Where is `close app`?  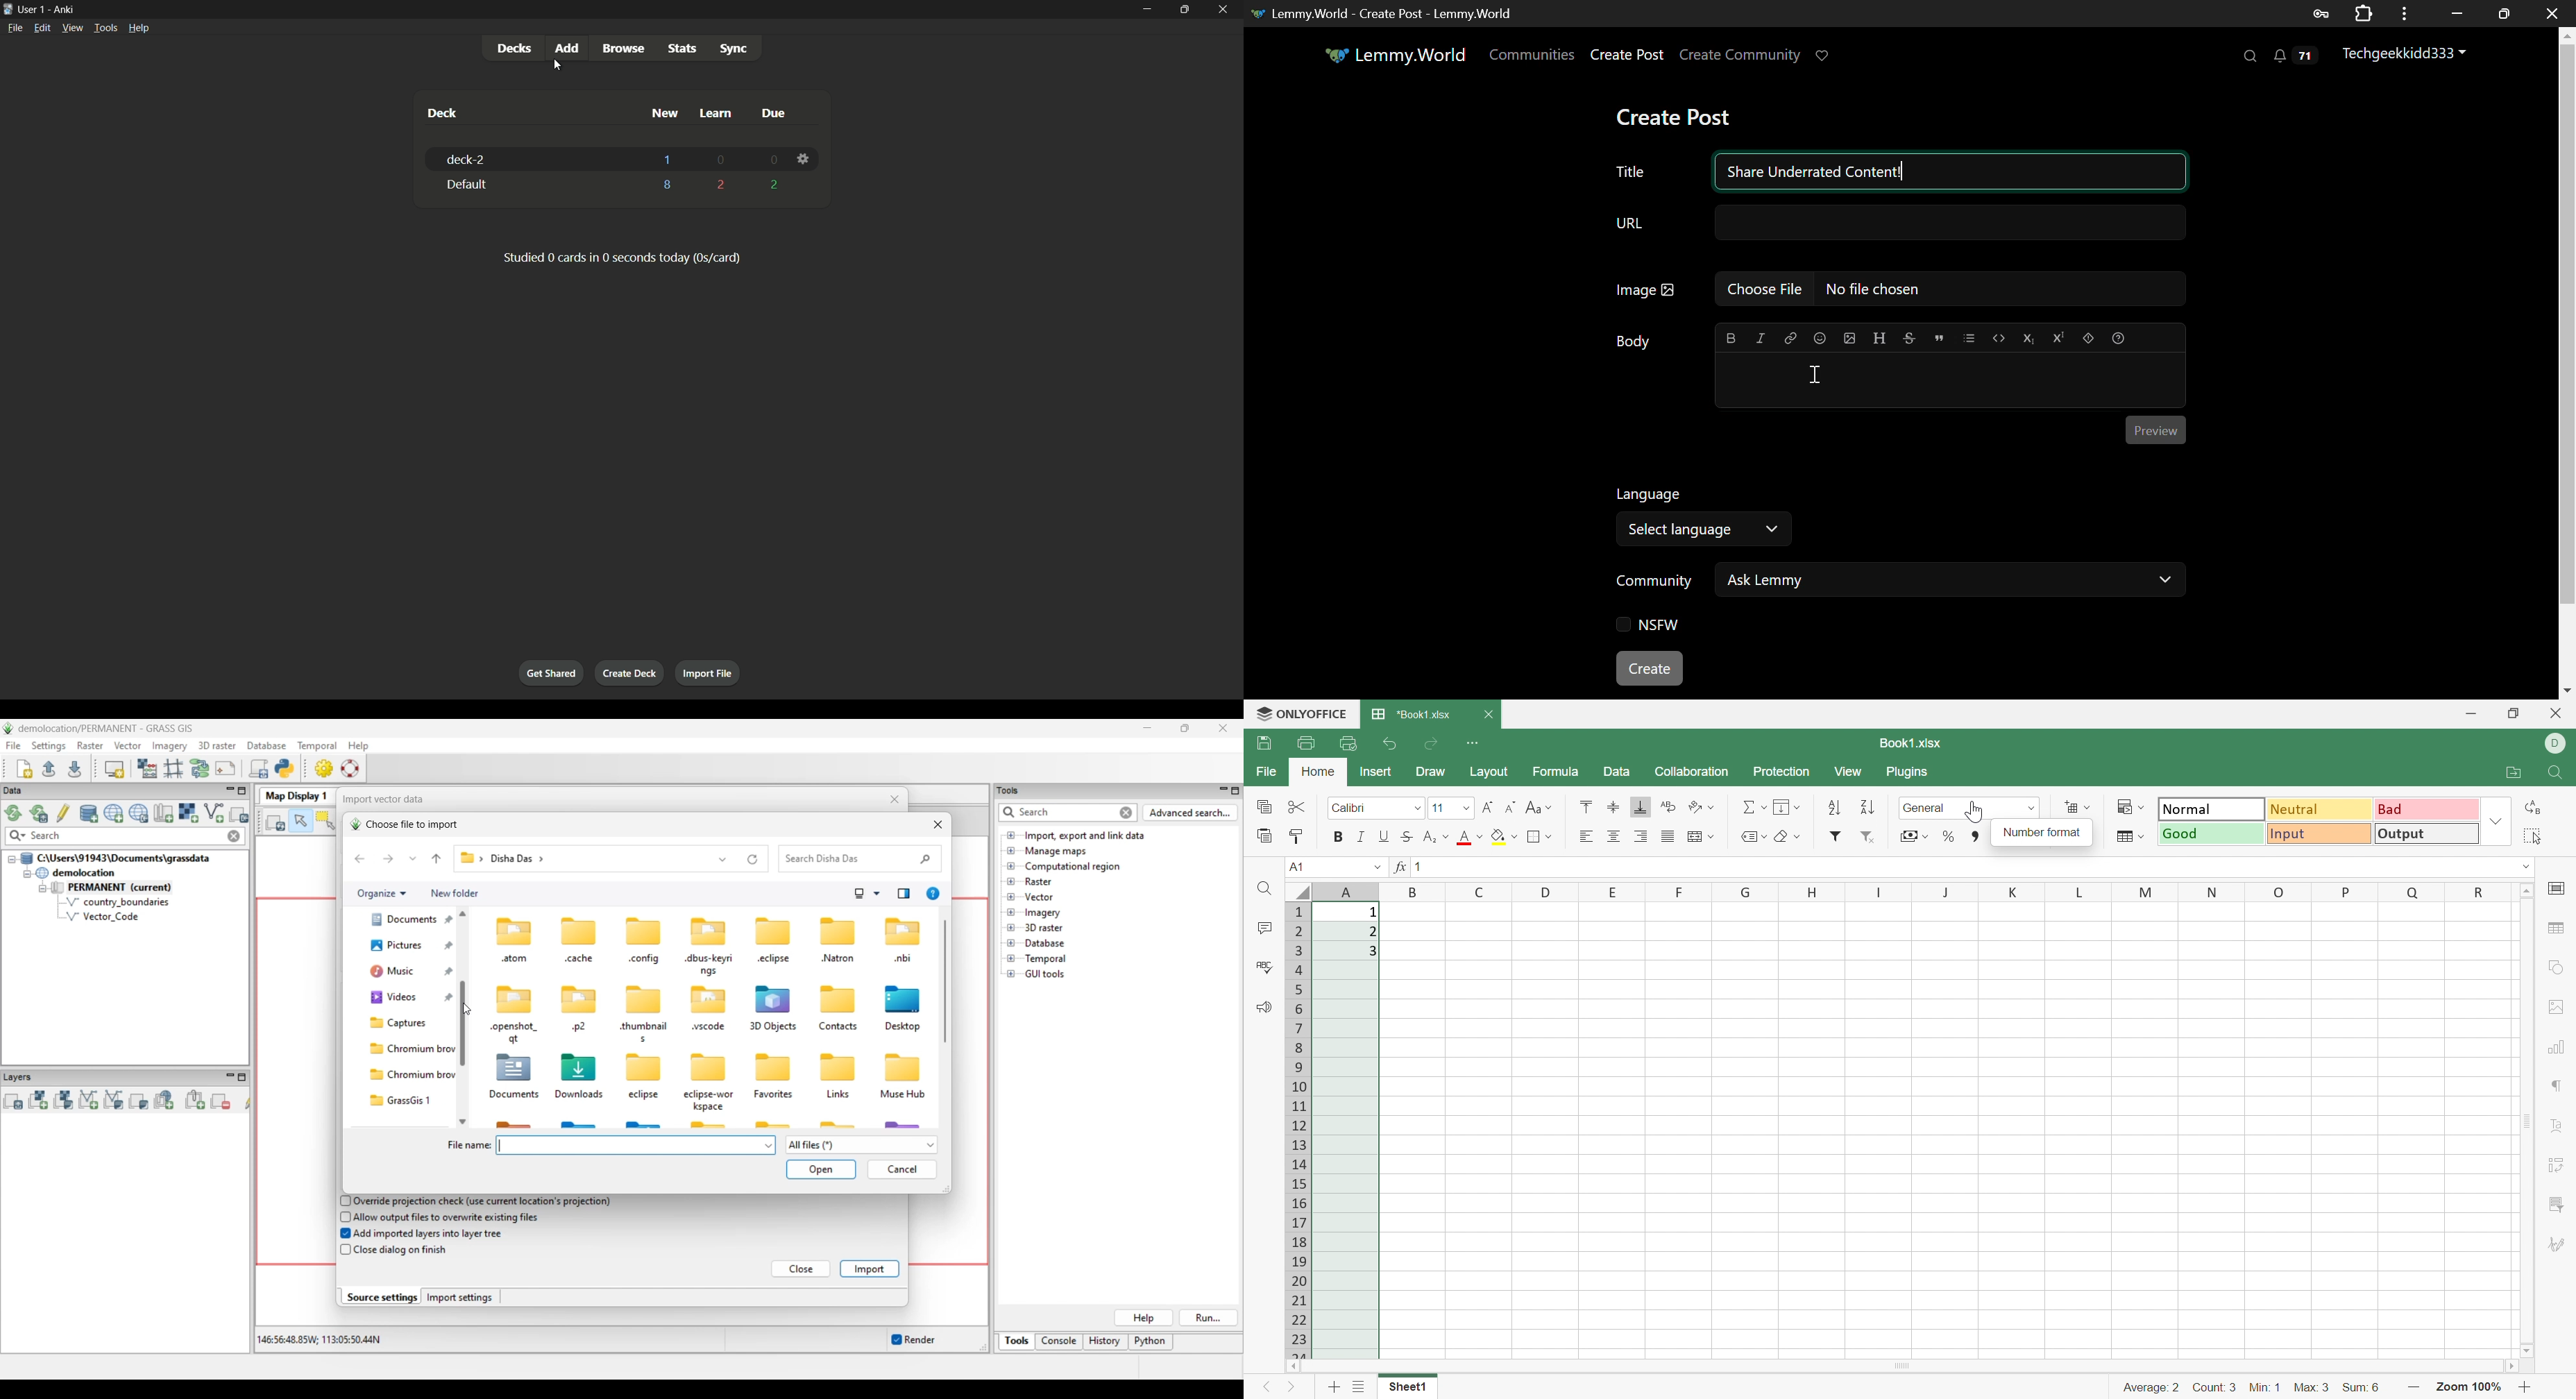
close app is located at coordinates (1224, 9).